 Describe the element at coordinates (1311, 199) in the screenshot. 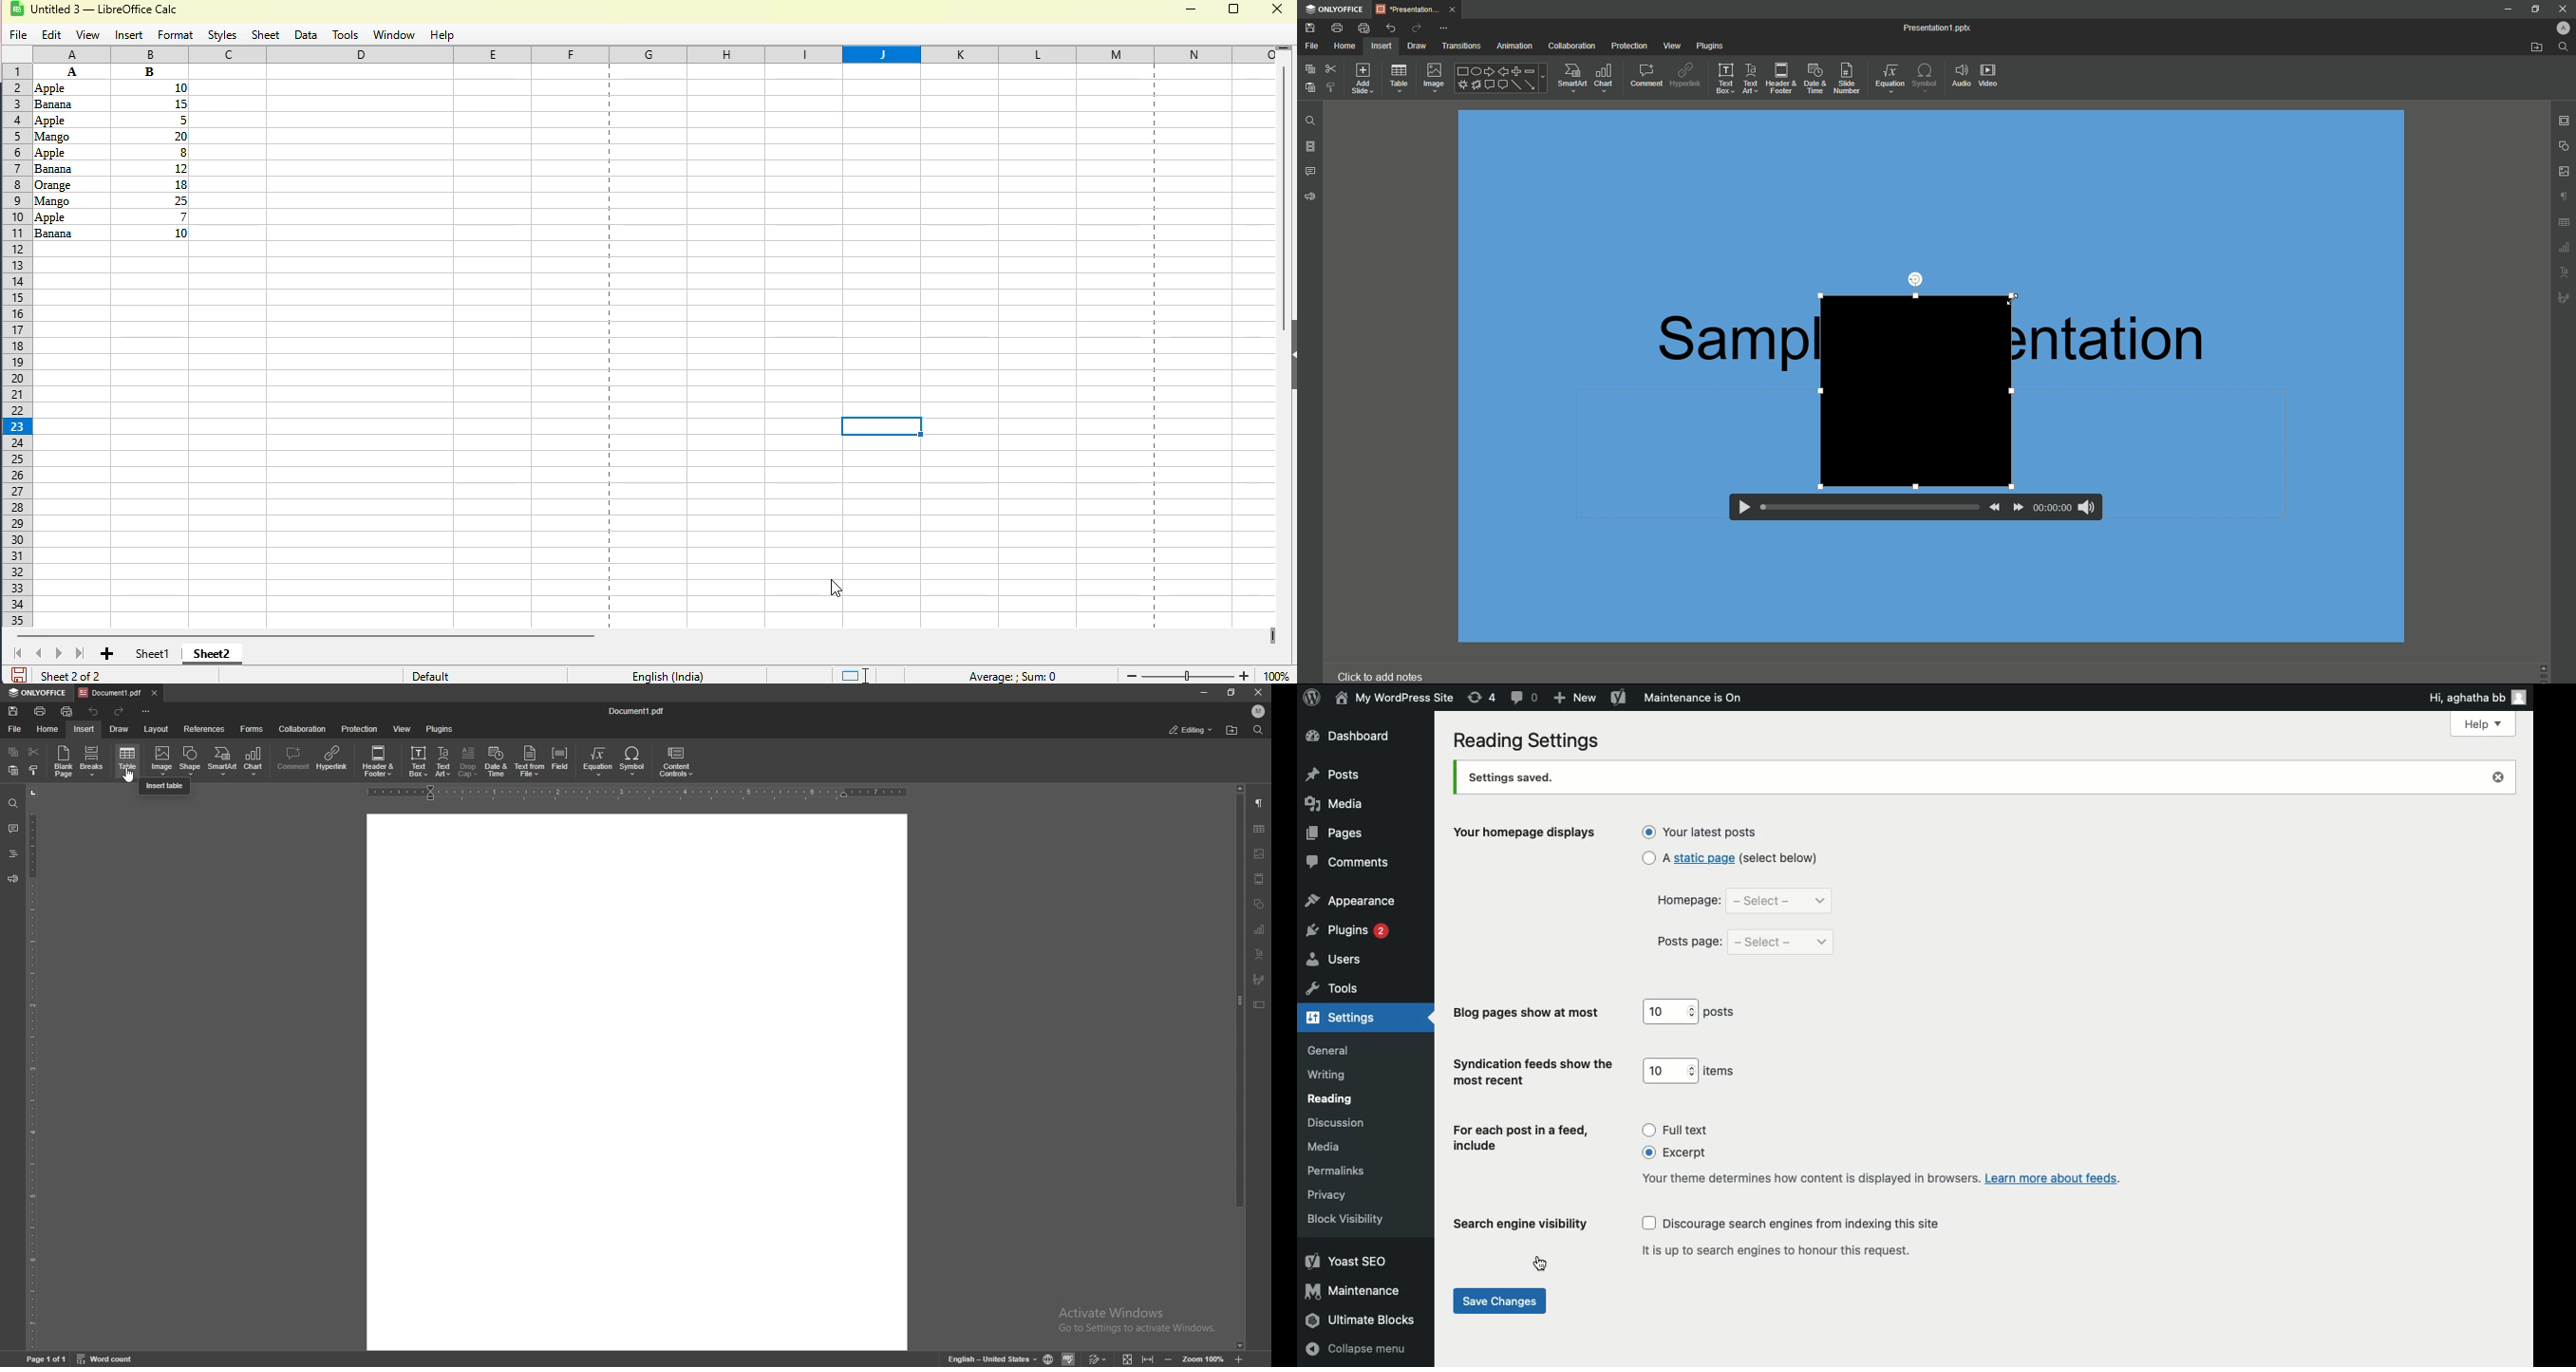

I see `Feedback` at that location.